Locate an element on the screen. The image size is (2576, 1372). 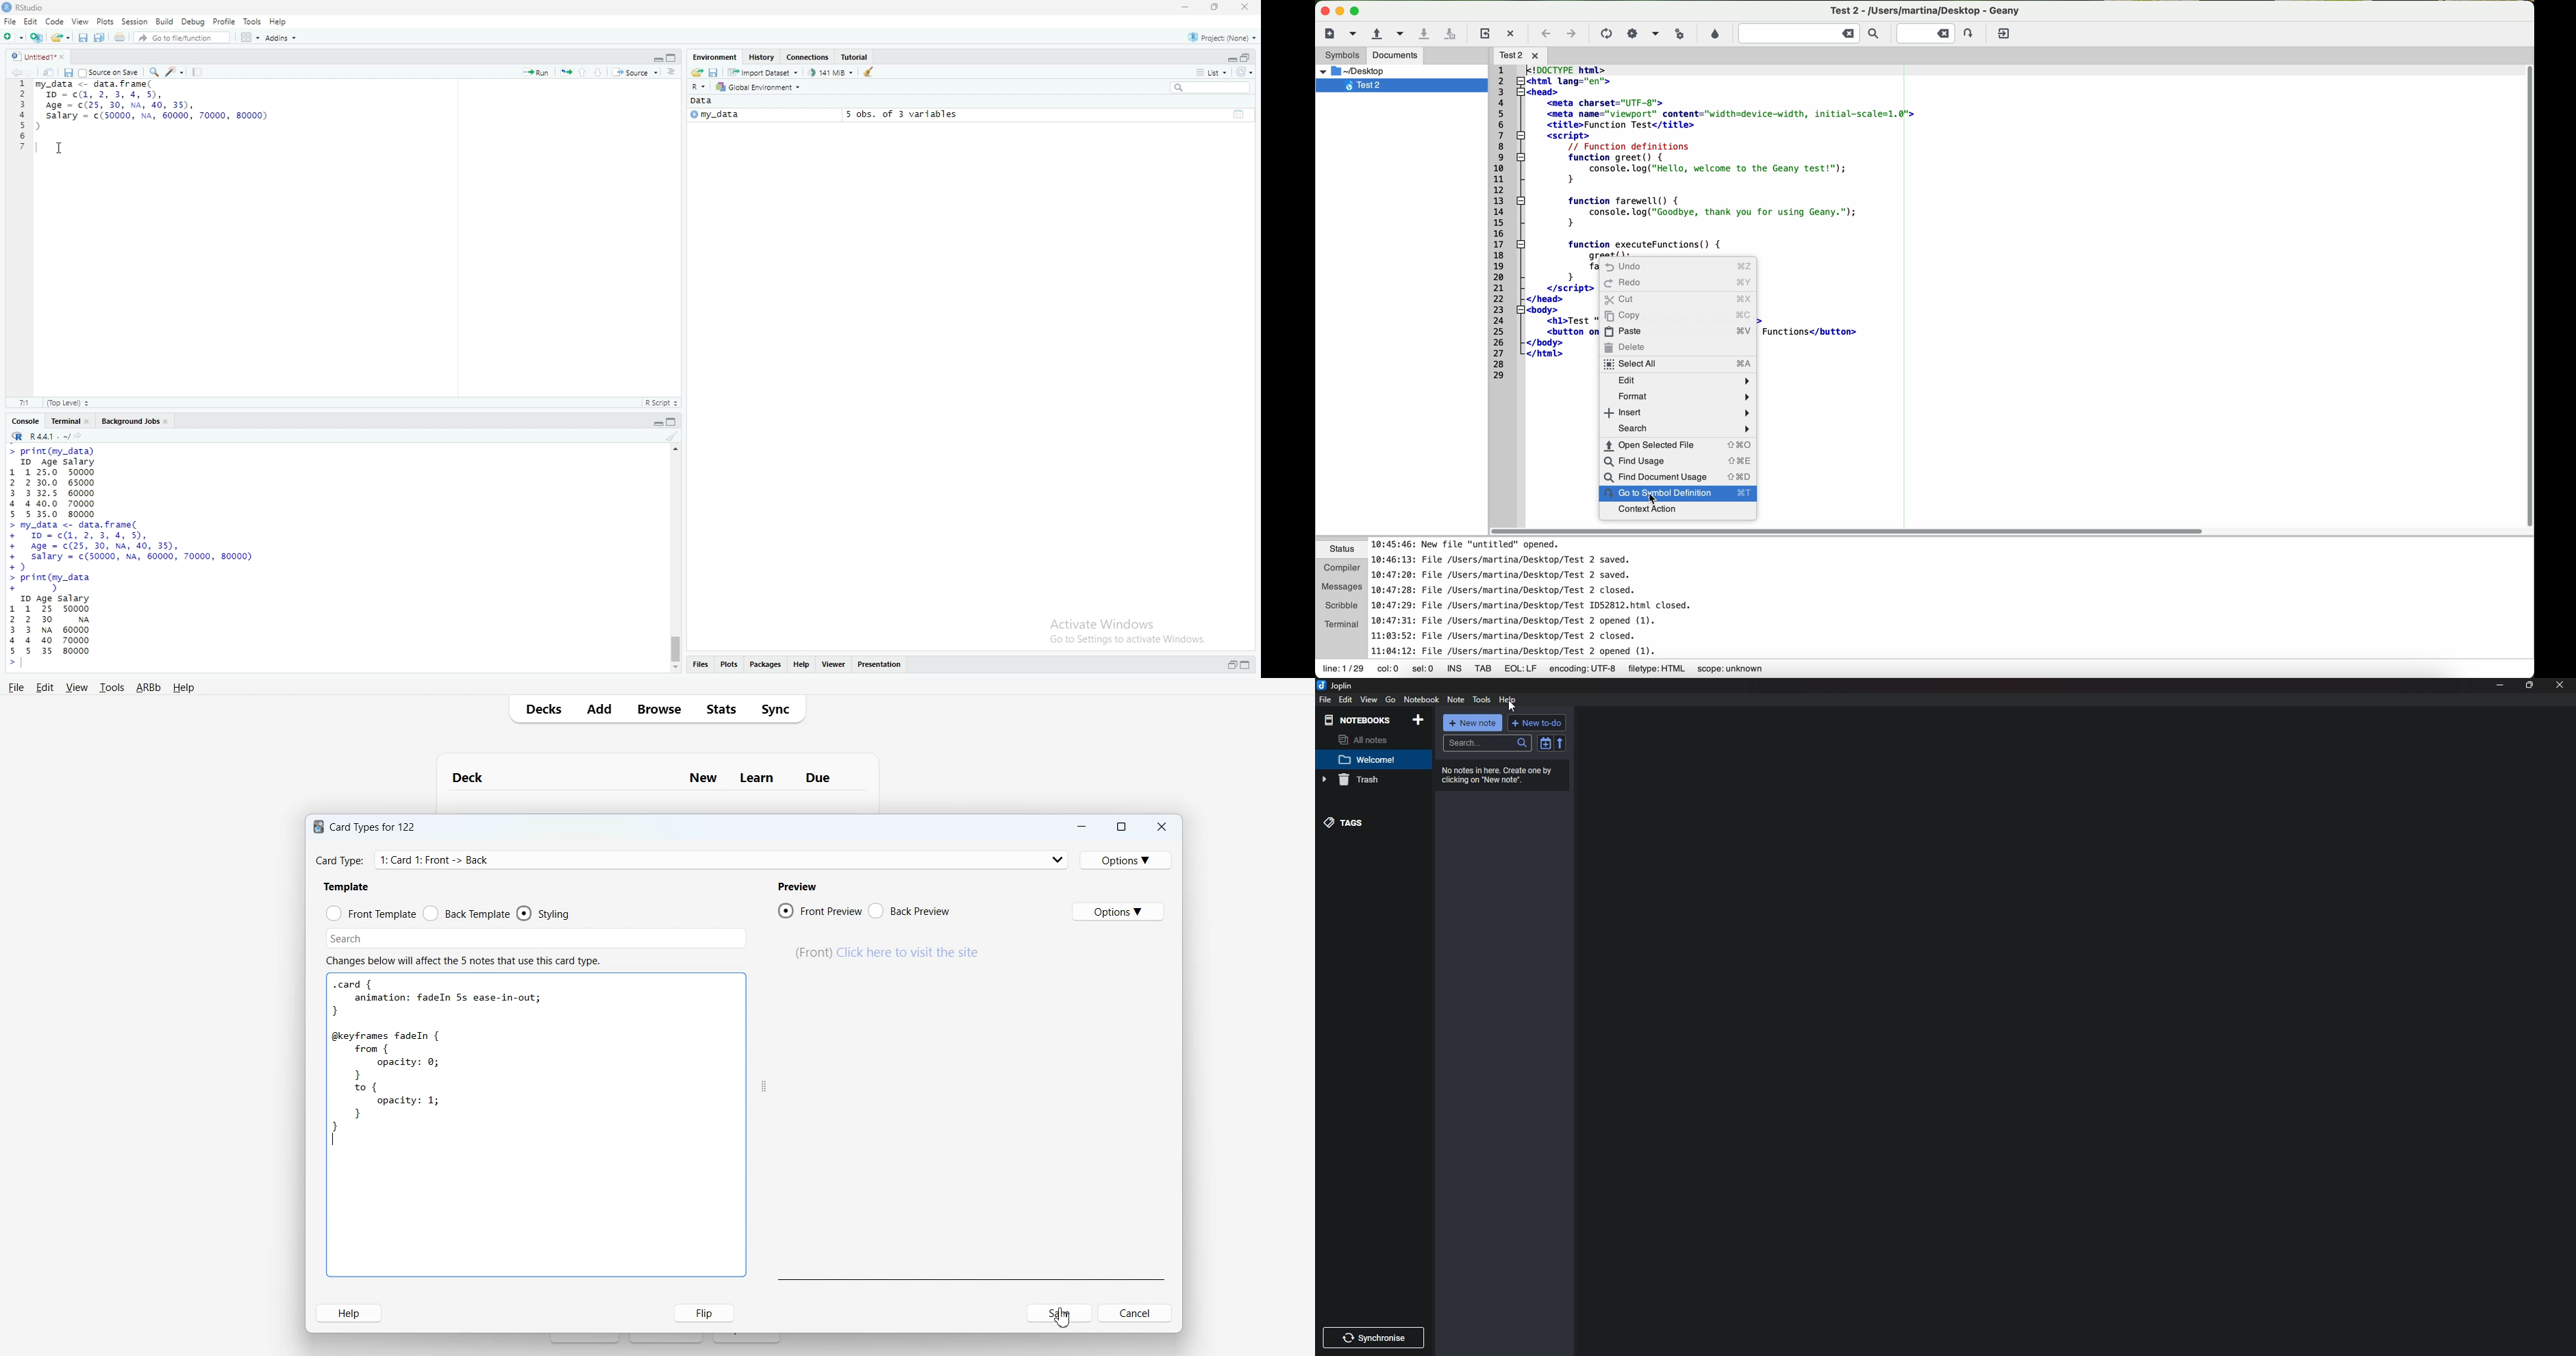
my_data is located at coordinates (714, 116).